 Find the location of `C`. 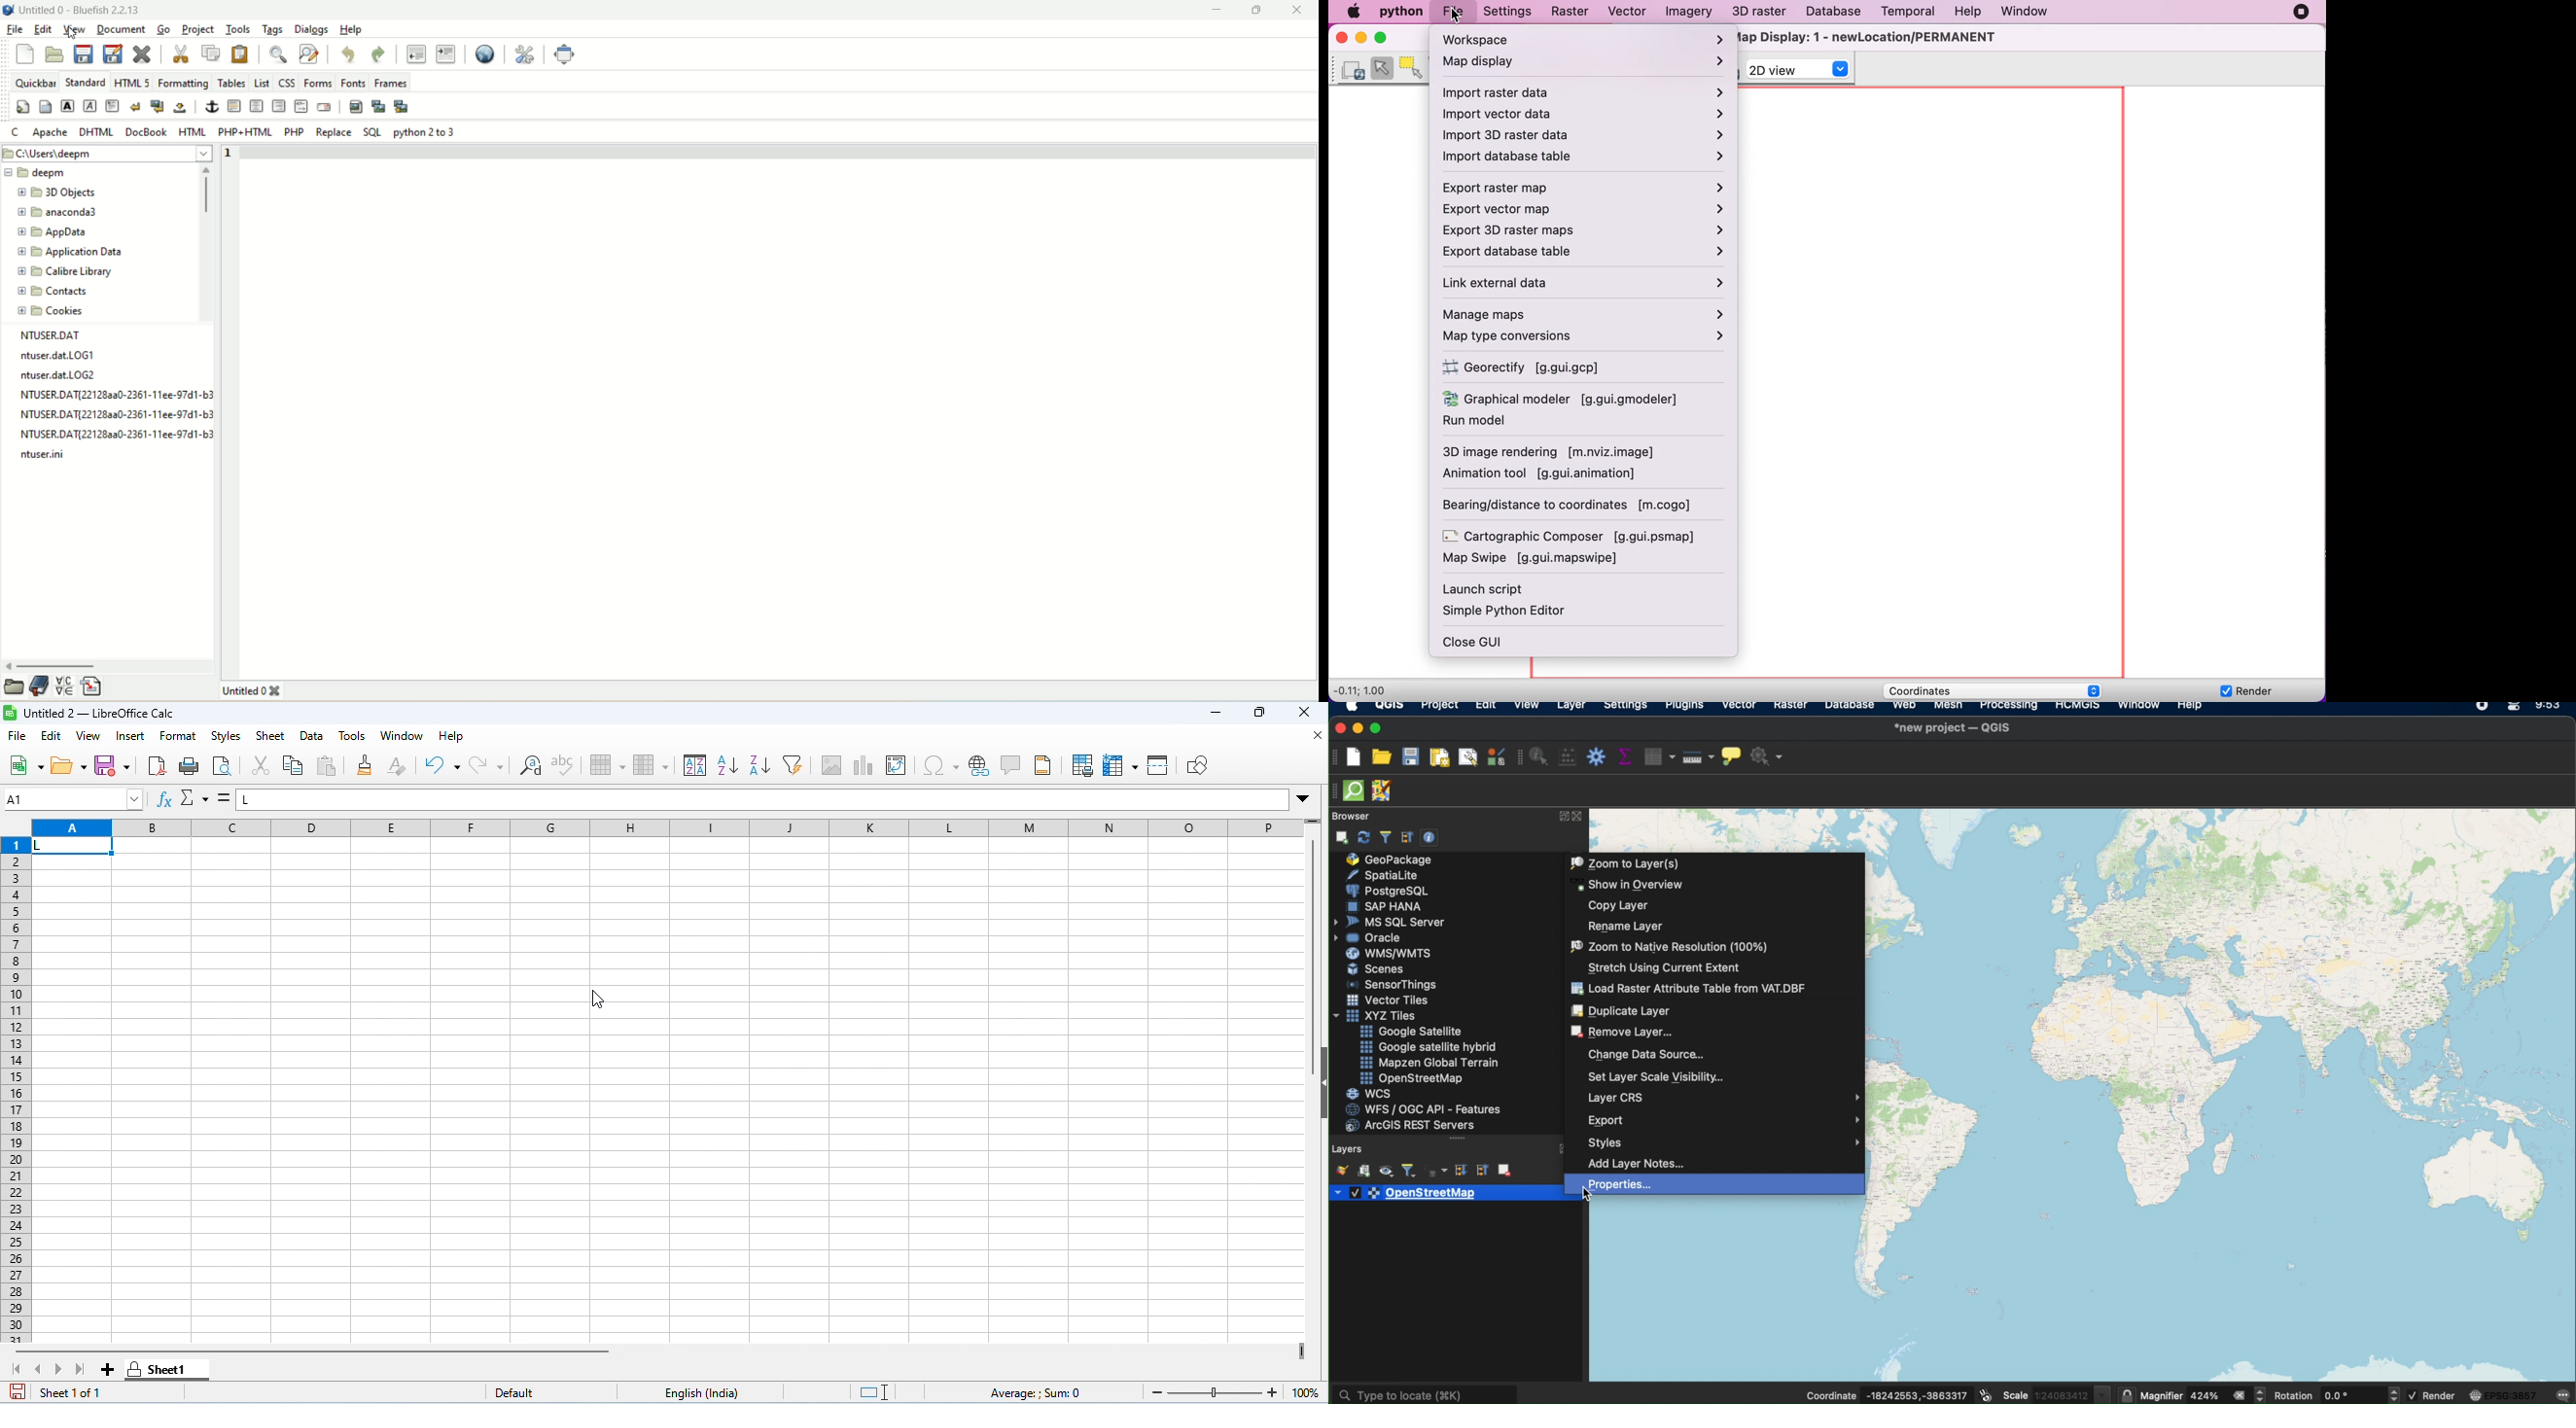

C is located at coordinates (17, 133).